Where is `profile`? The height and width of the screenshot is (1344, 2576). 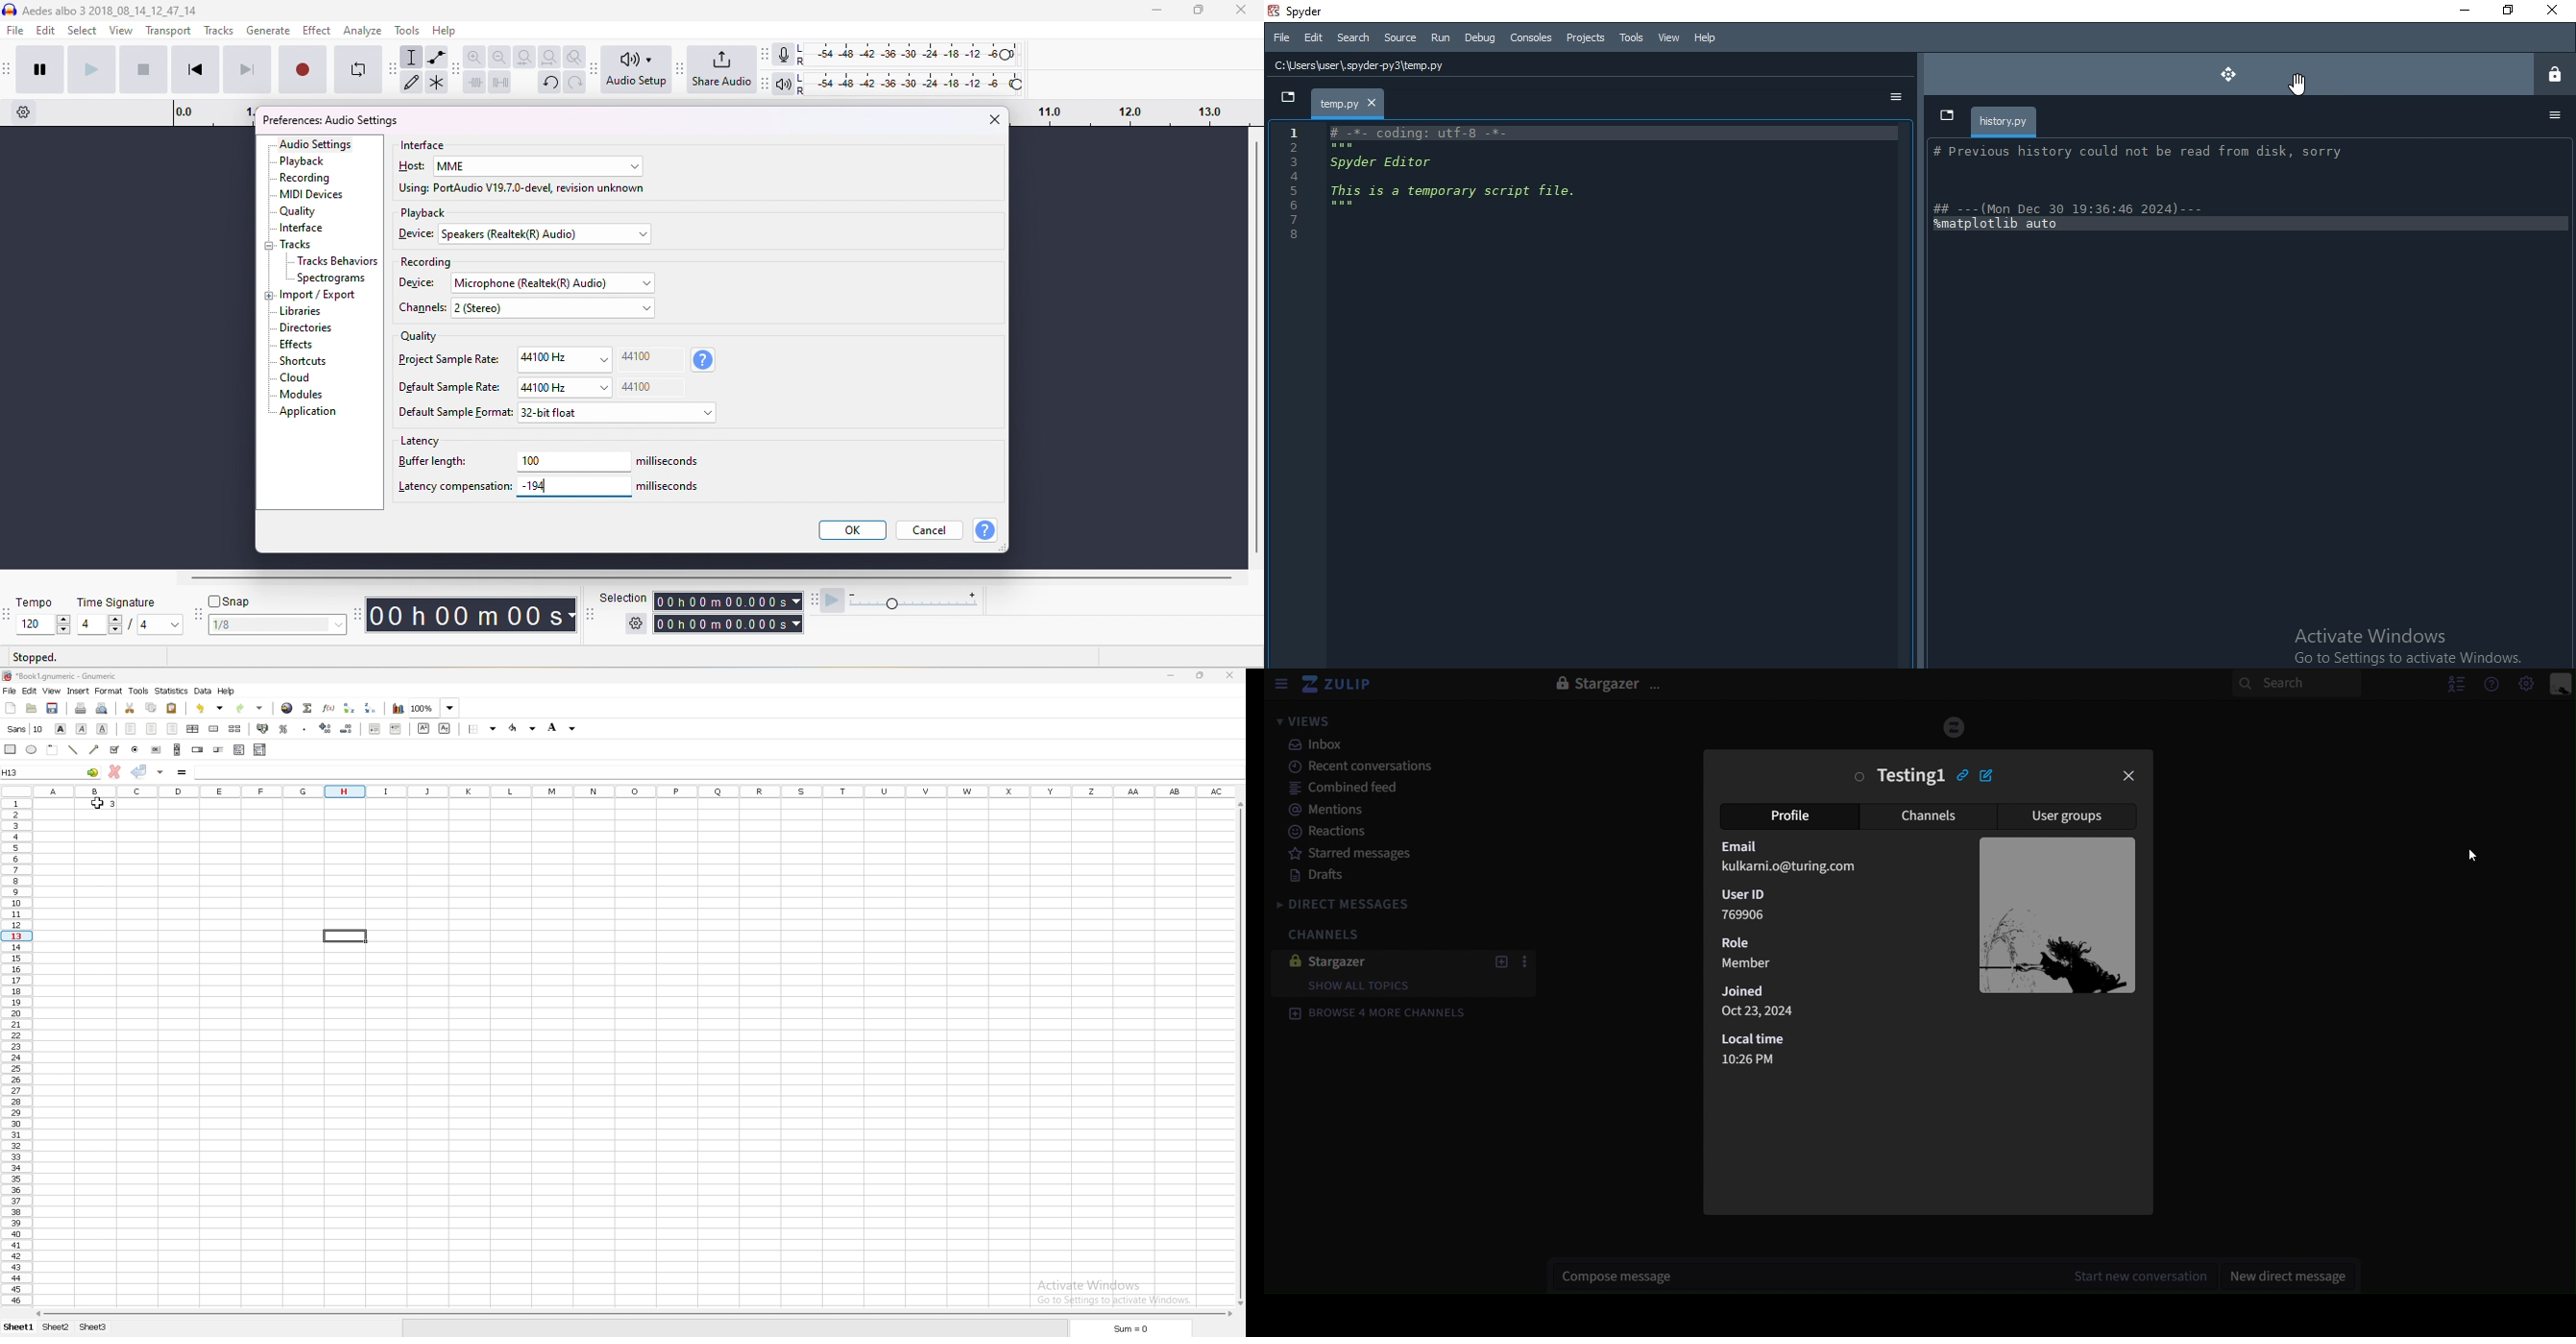 profile is located at coordinates (1786, 816).